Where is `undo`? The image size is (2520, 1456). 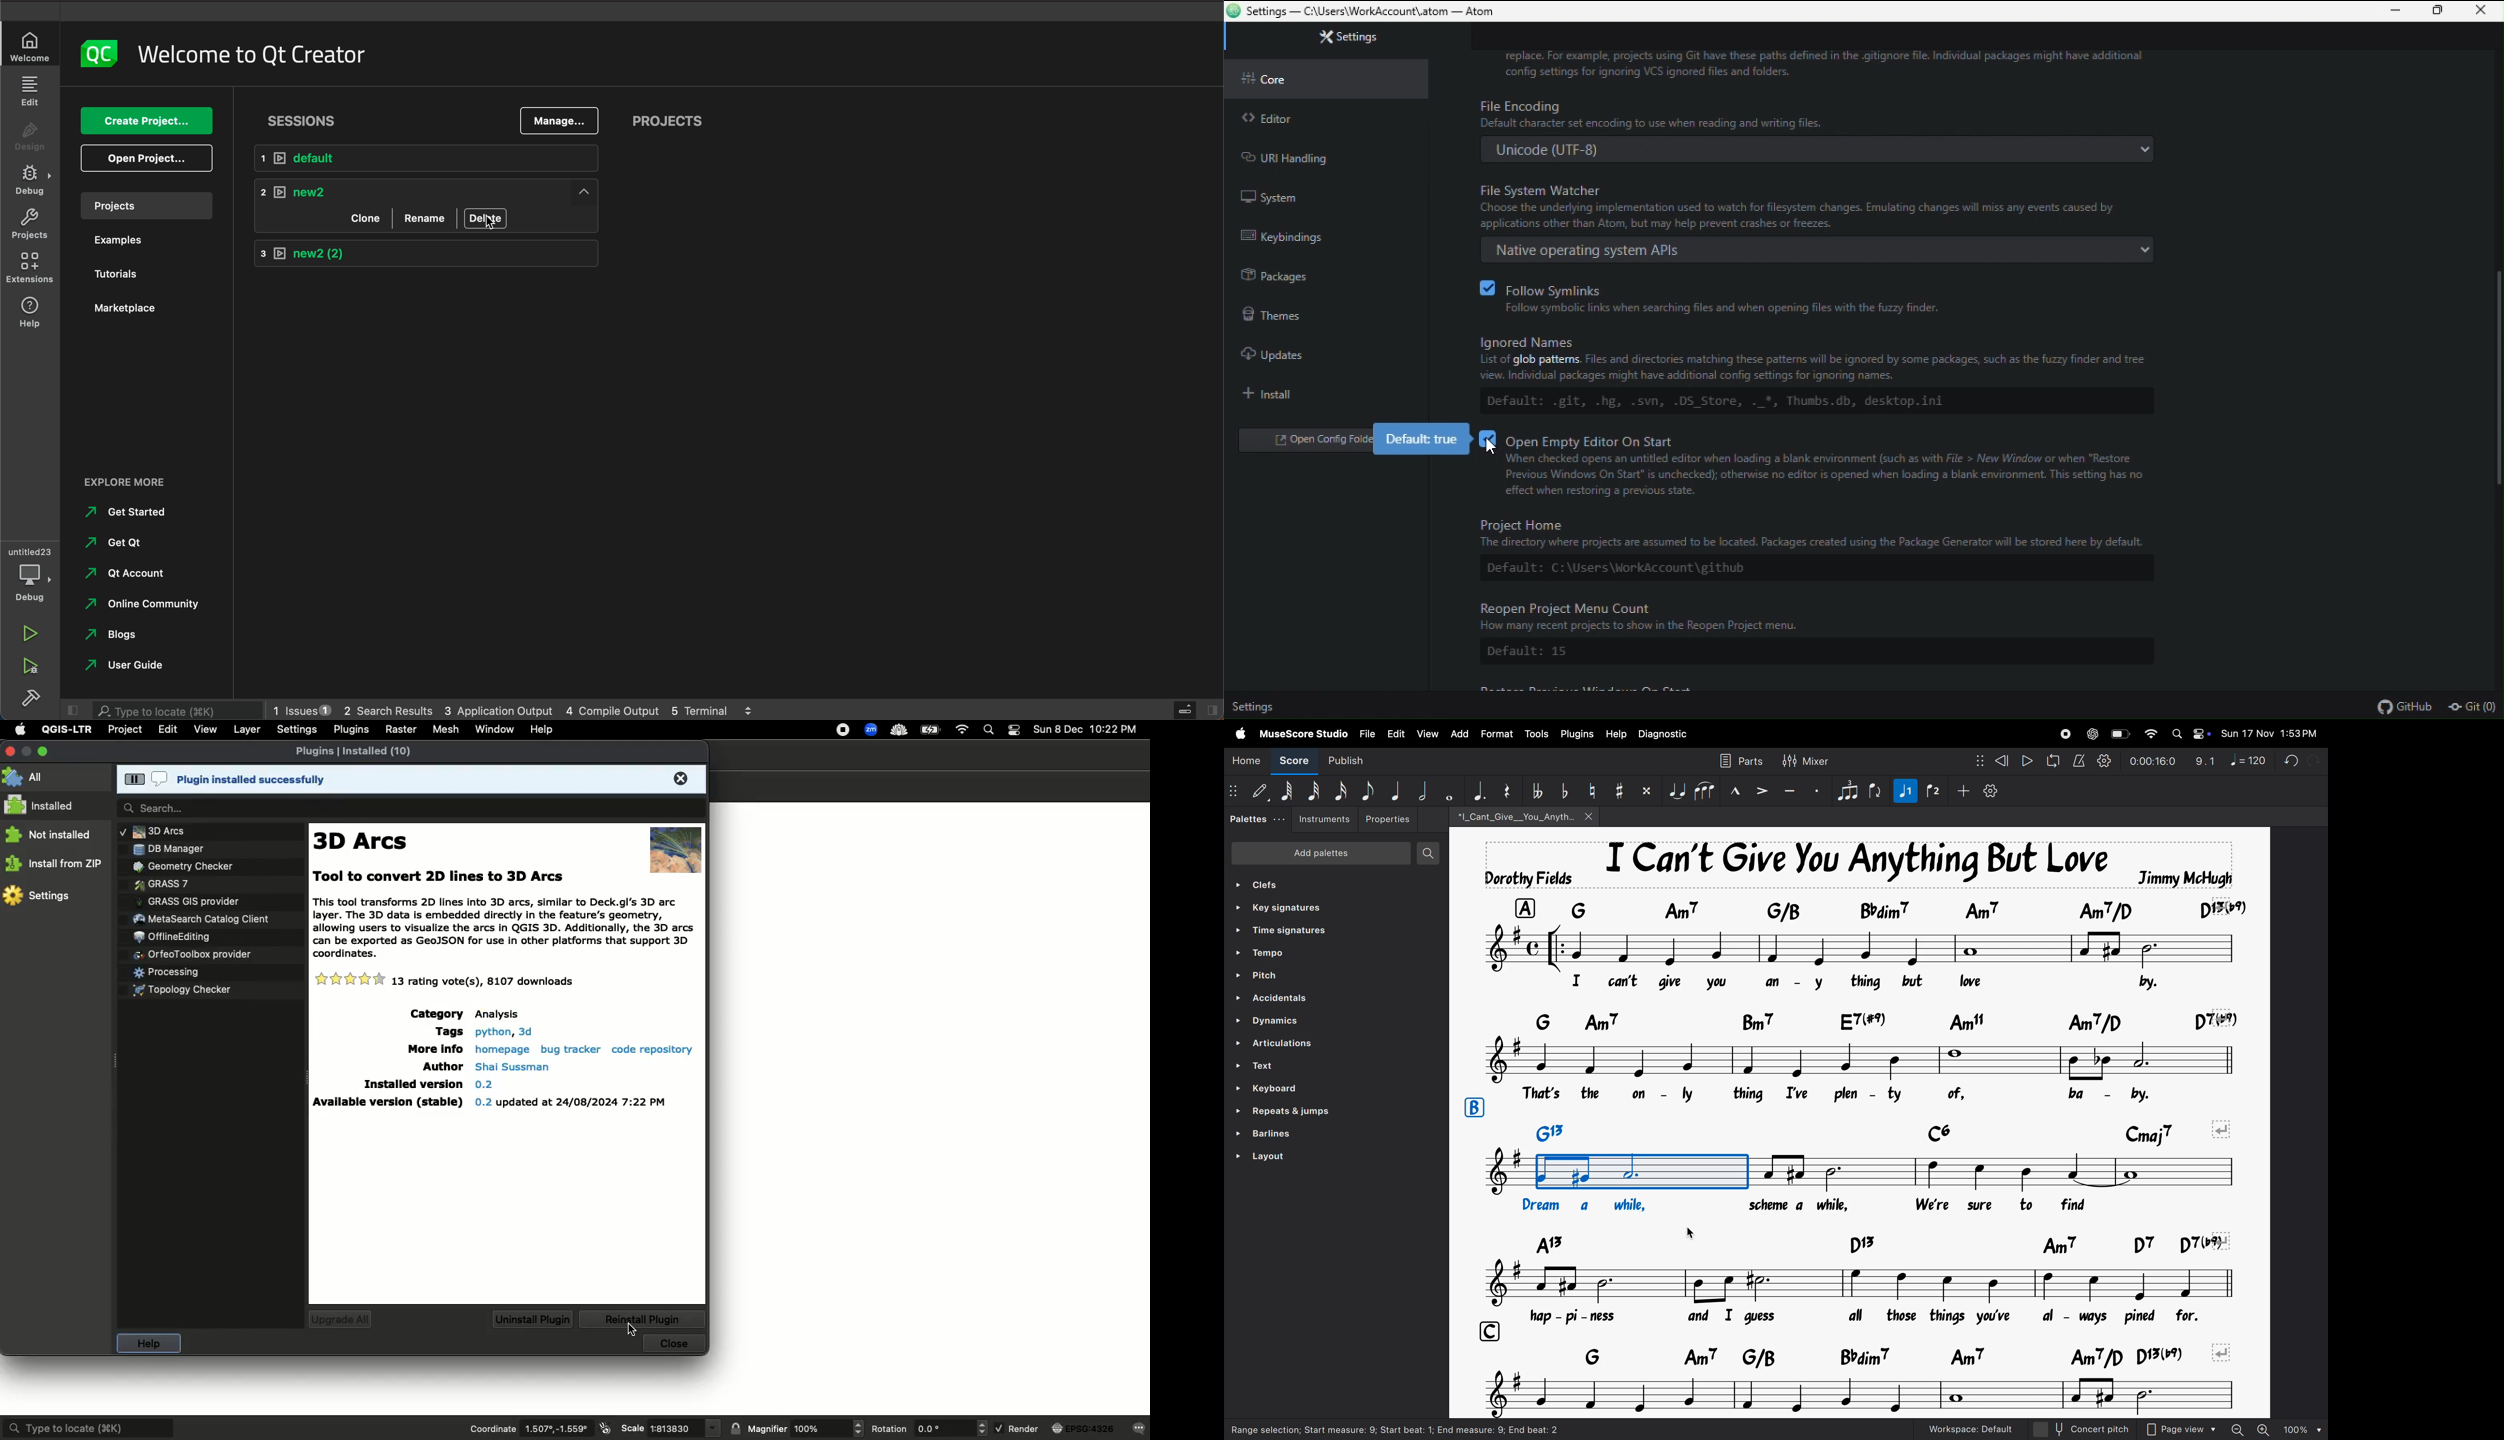
undo is located at coordinates (2288, 758).